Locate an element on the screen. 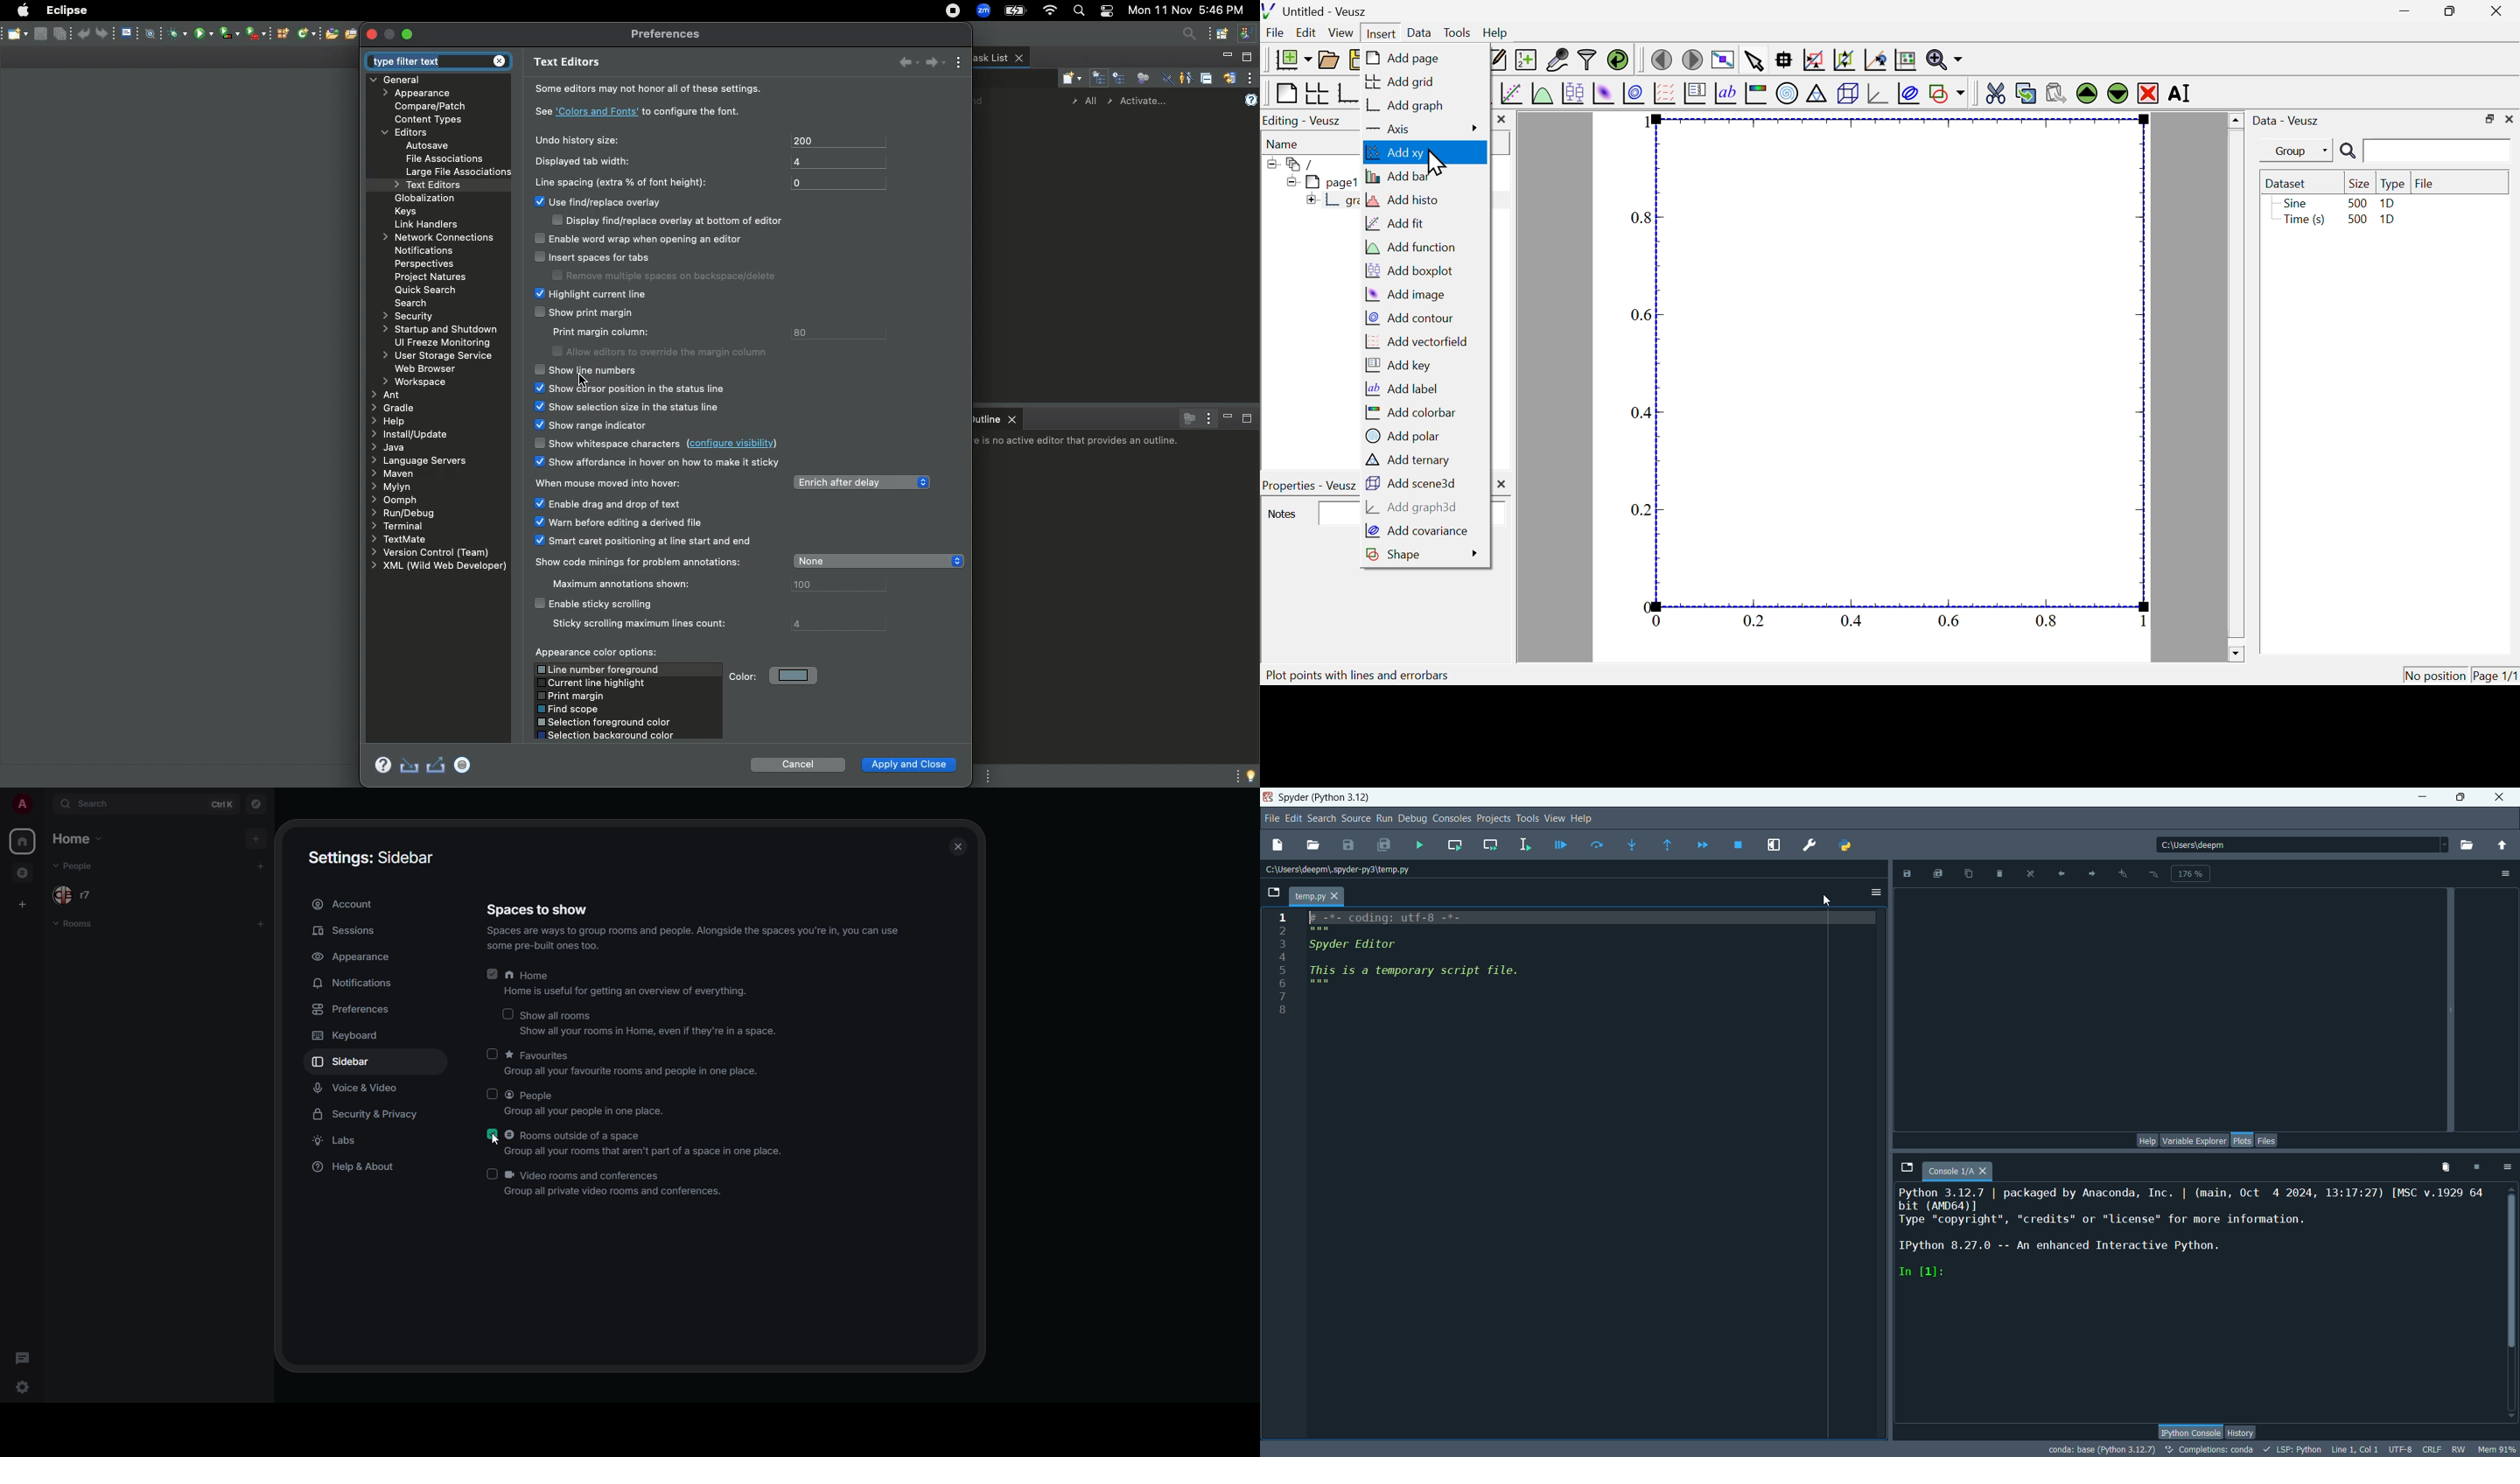 The width and height of the screenshot is (2520, 1484). zoom out is located at coordinates (2153, 875).